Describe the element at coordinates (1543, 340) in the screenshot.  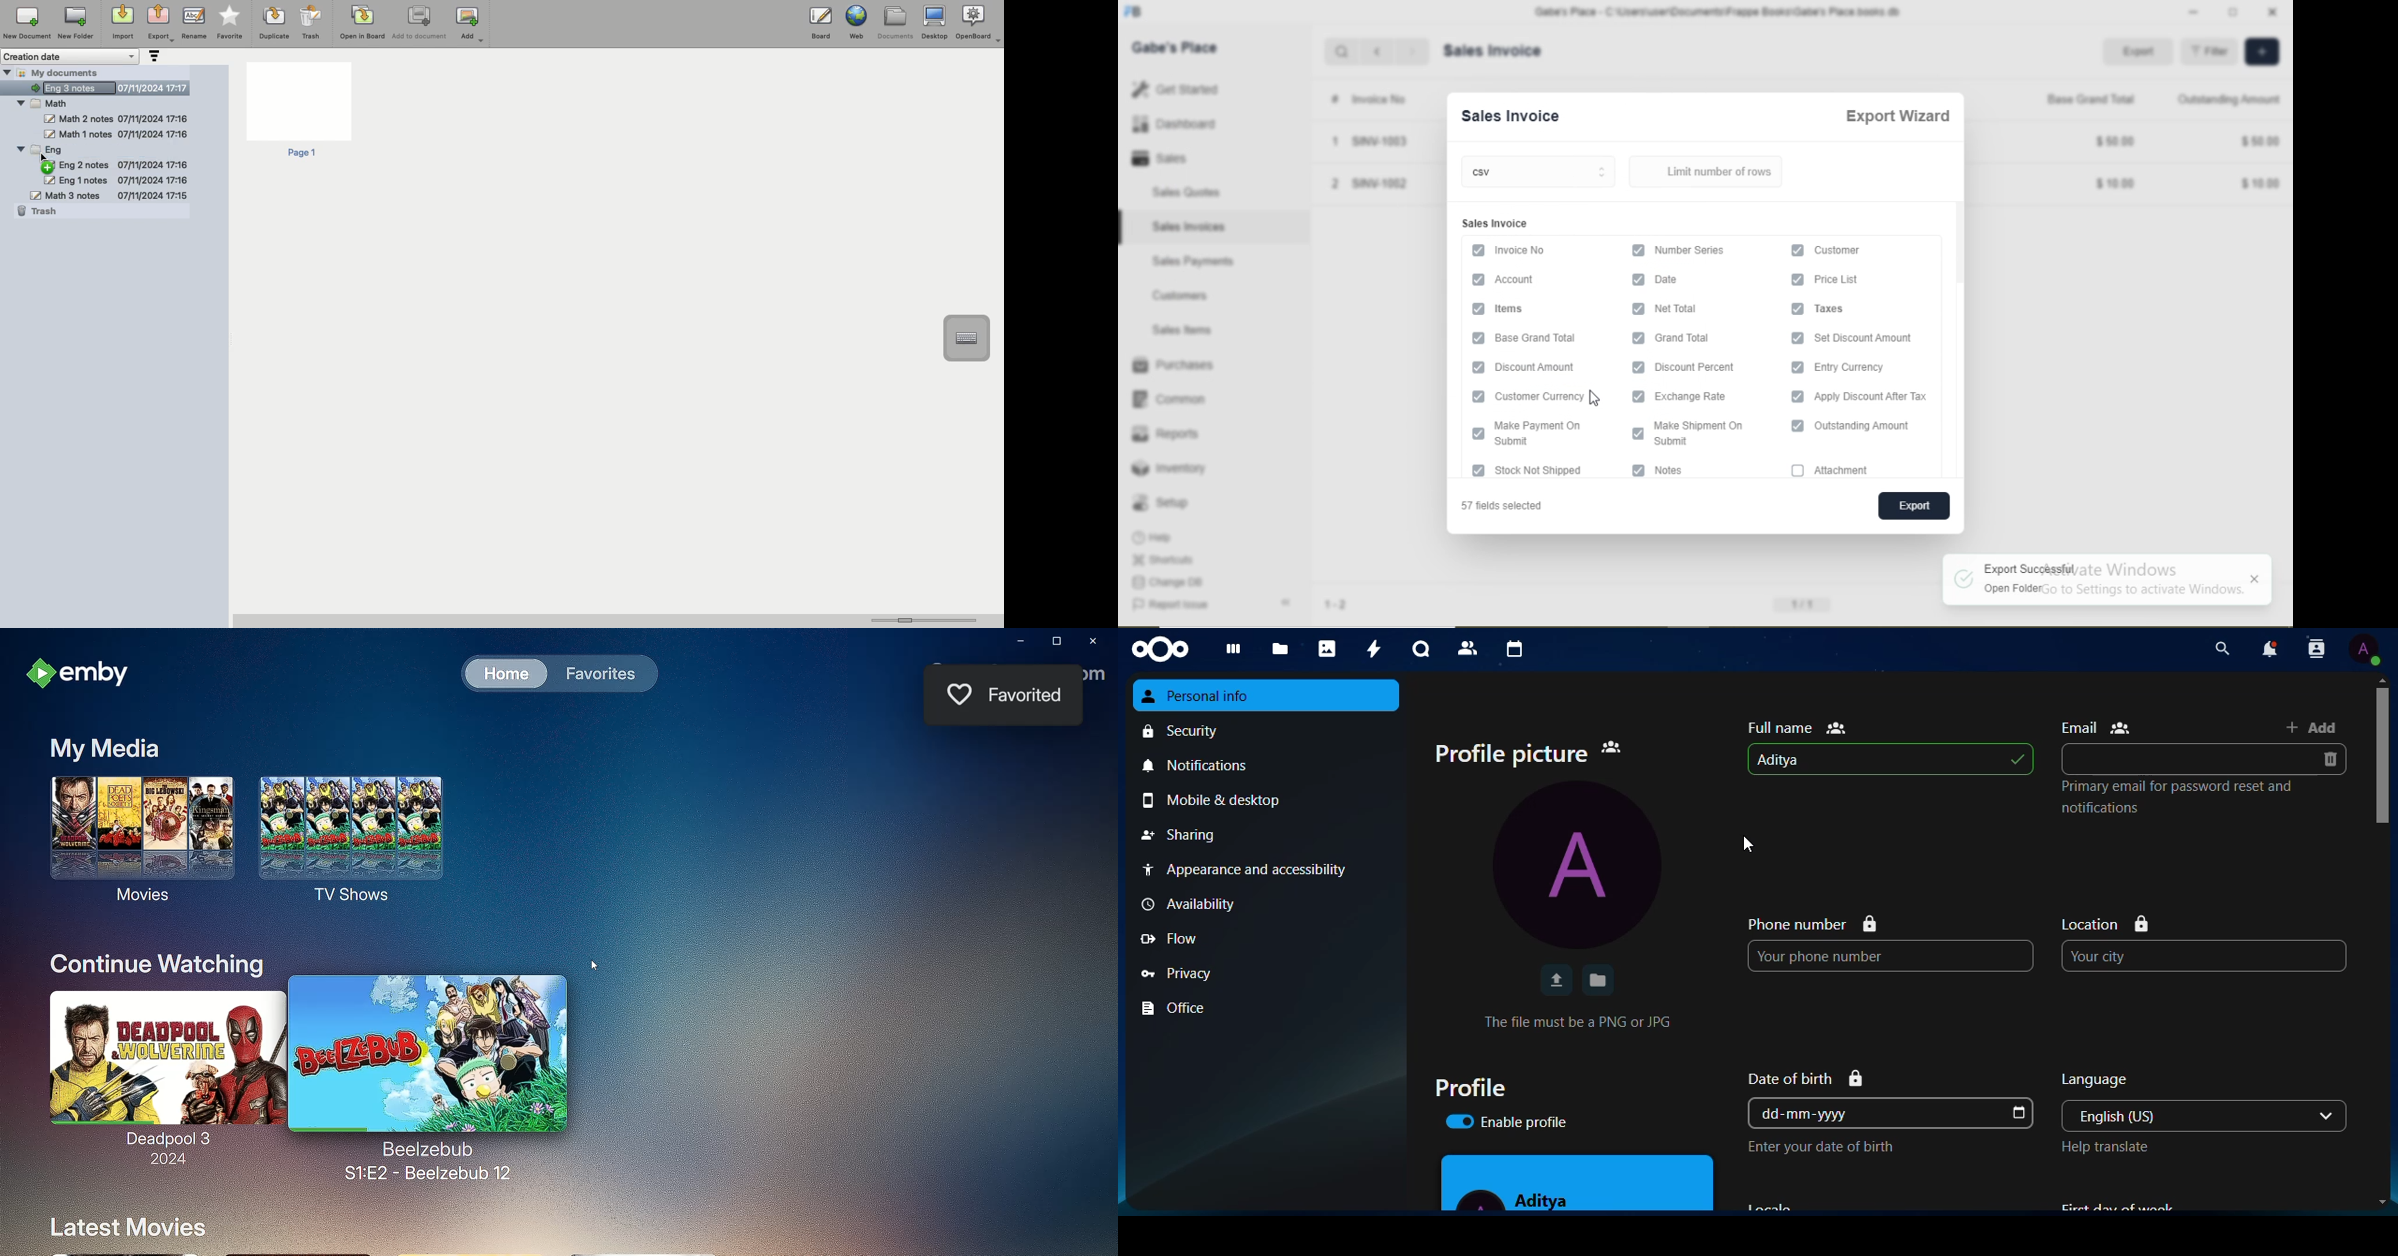
I see `Base Grand Total` at that location.